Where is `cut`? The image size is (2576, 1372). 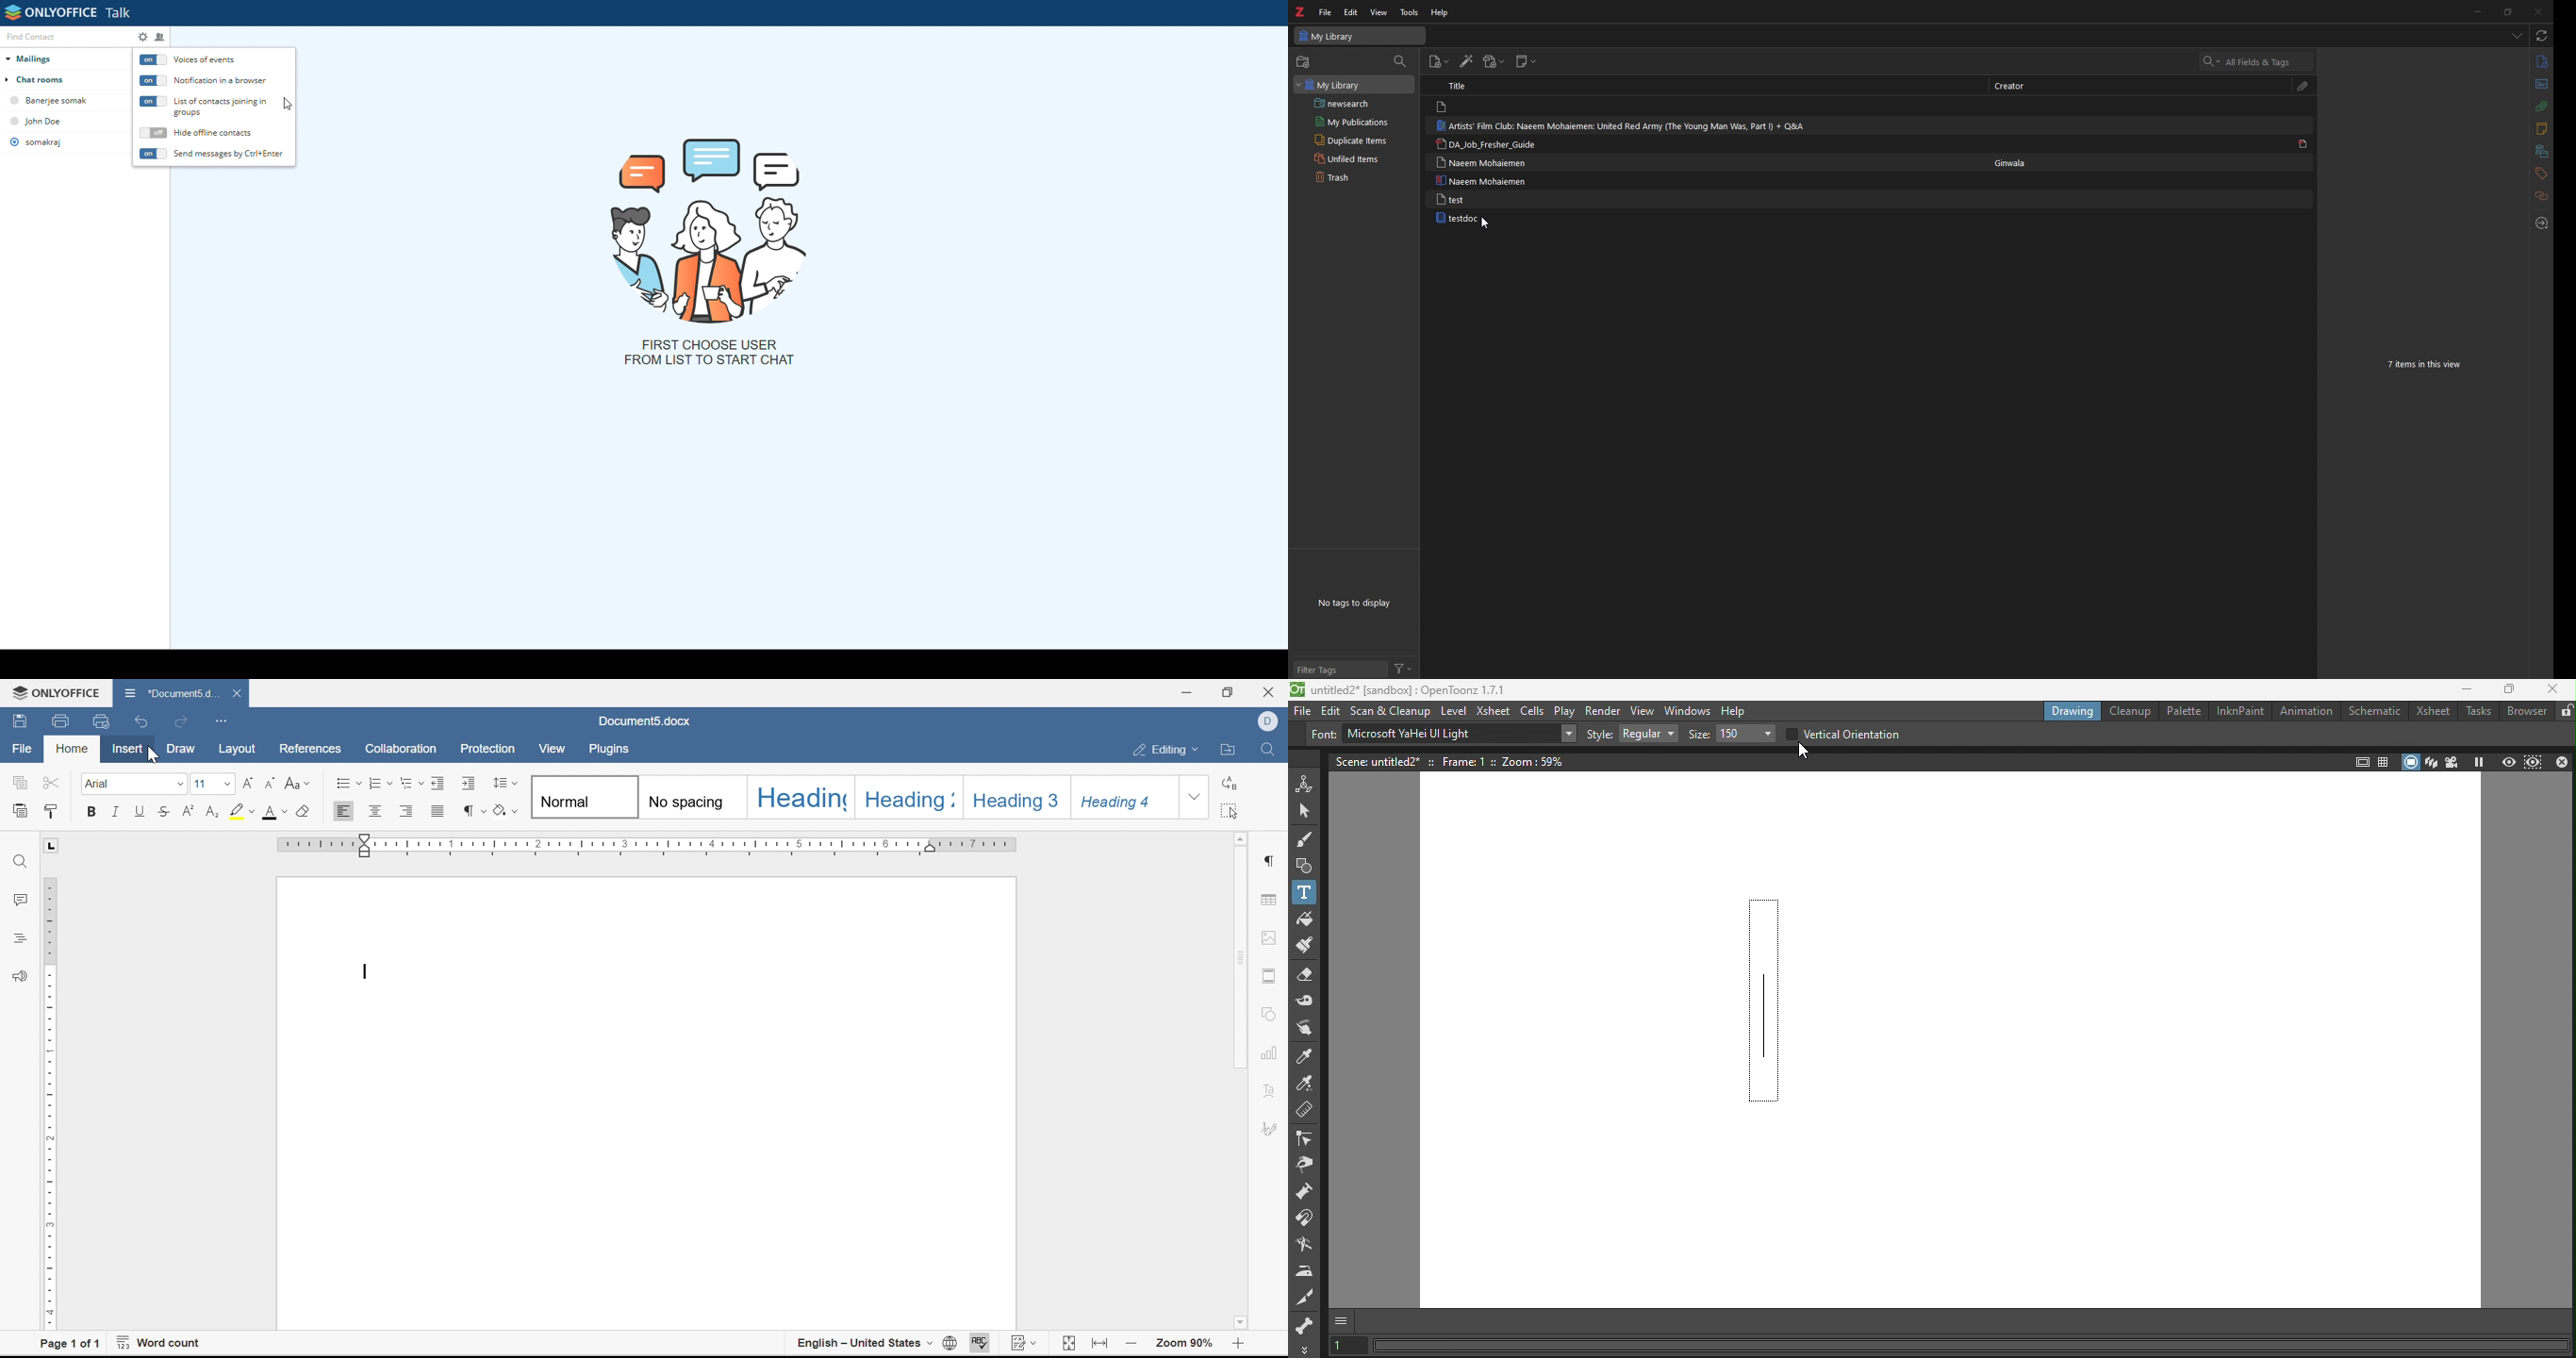
cut is located at coordinates (48, 784).